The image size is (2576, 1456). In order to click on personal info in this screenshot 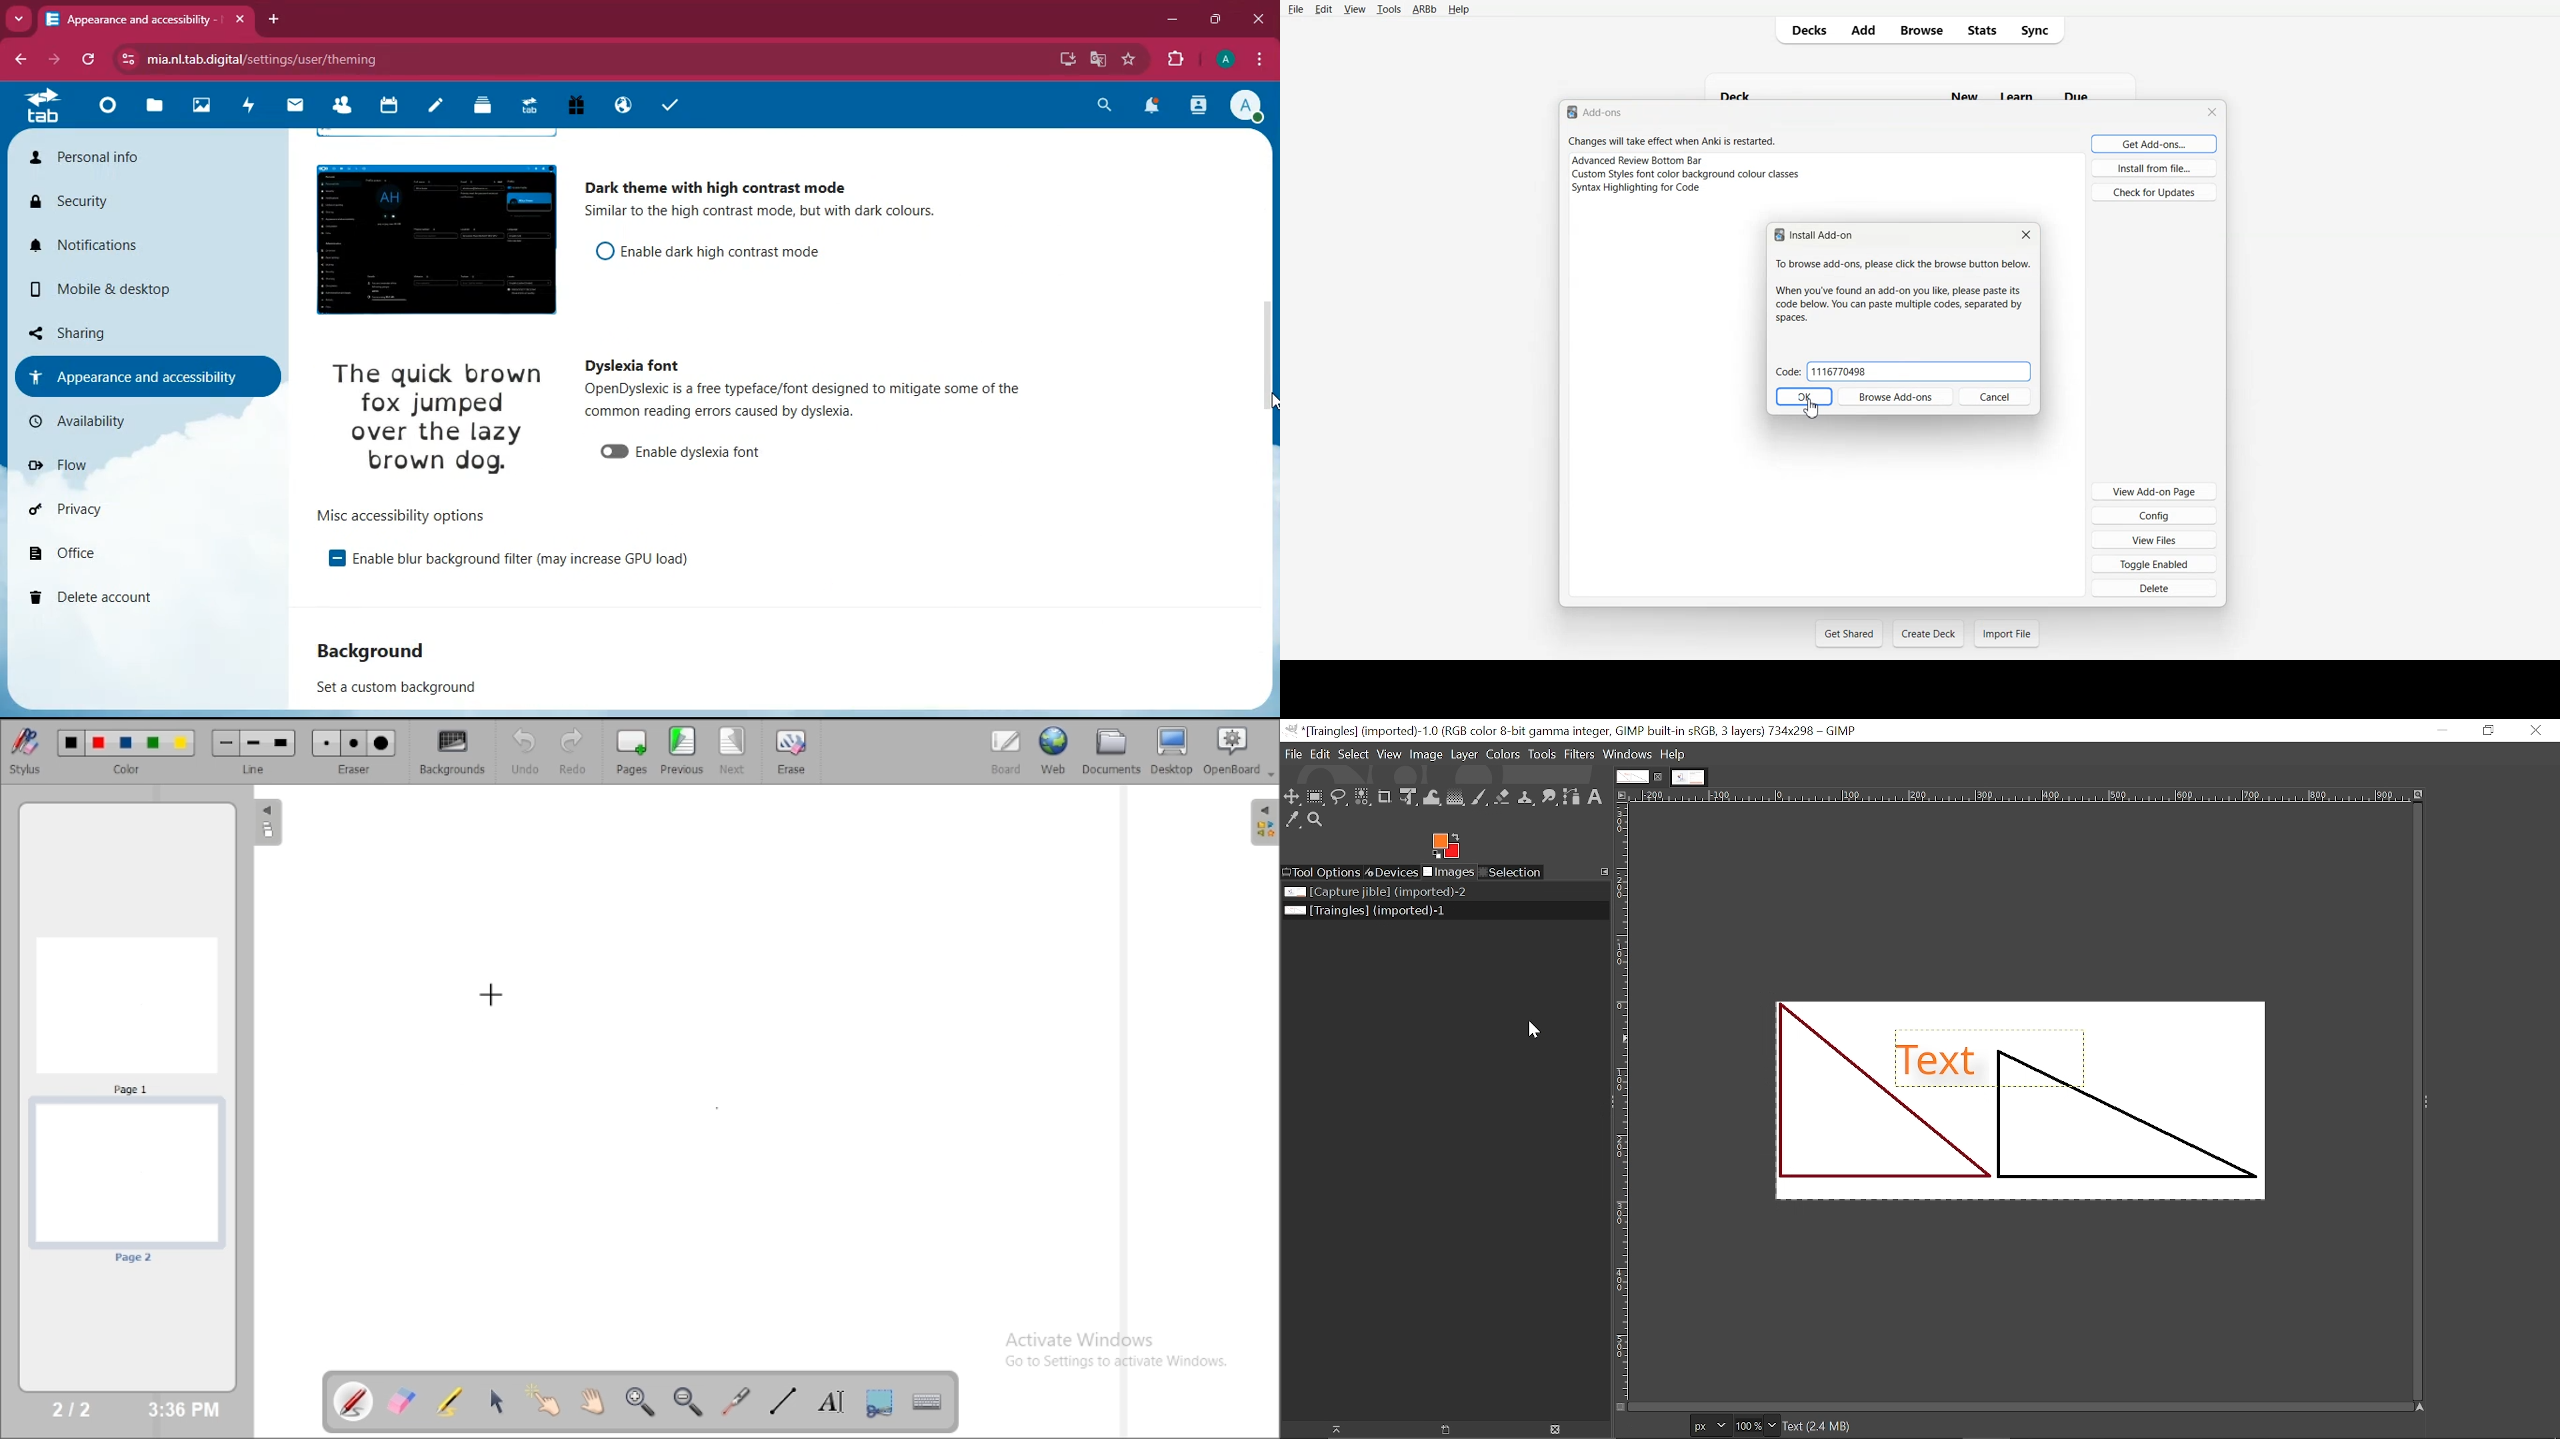, I will do `click(132, 156)`.